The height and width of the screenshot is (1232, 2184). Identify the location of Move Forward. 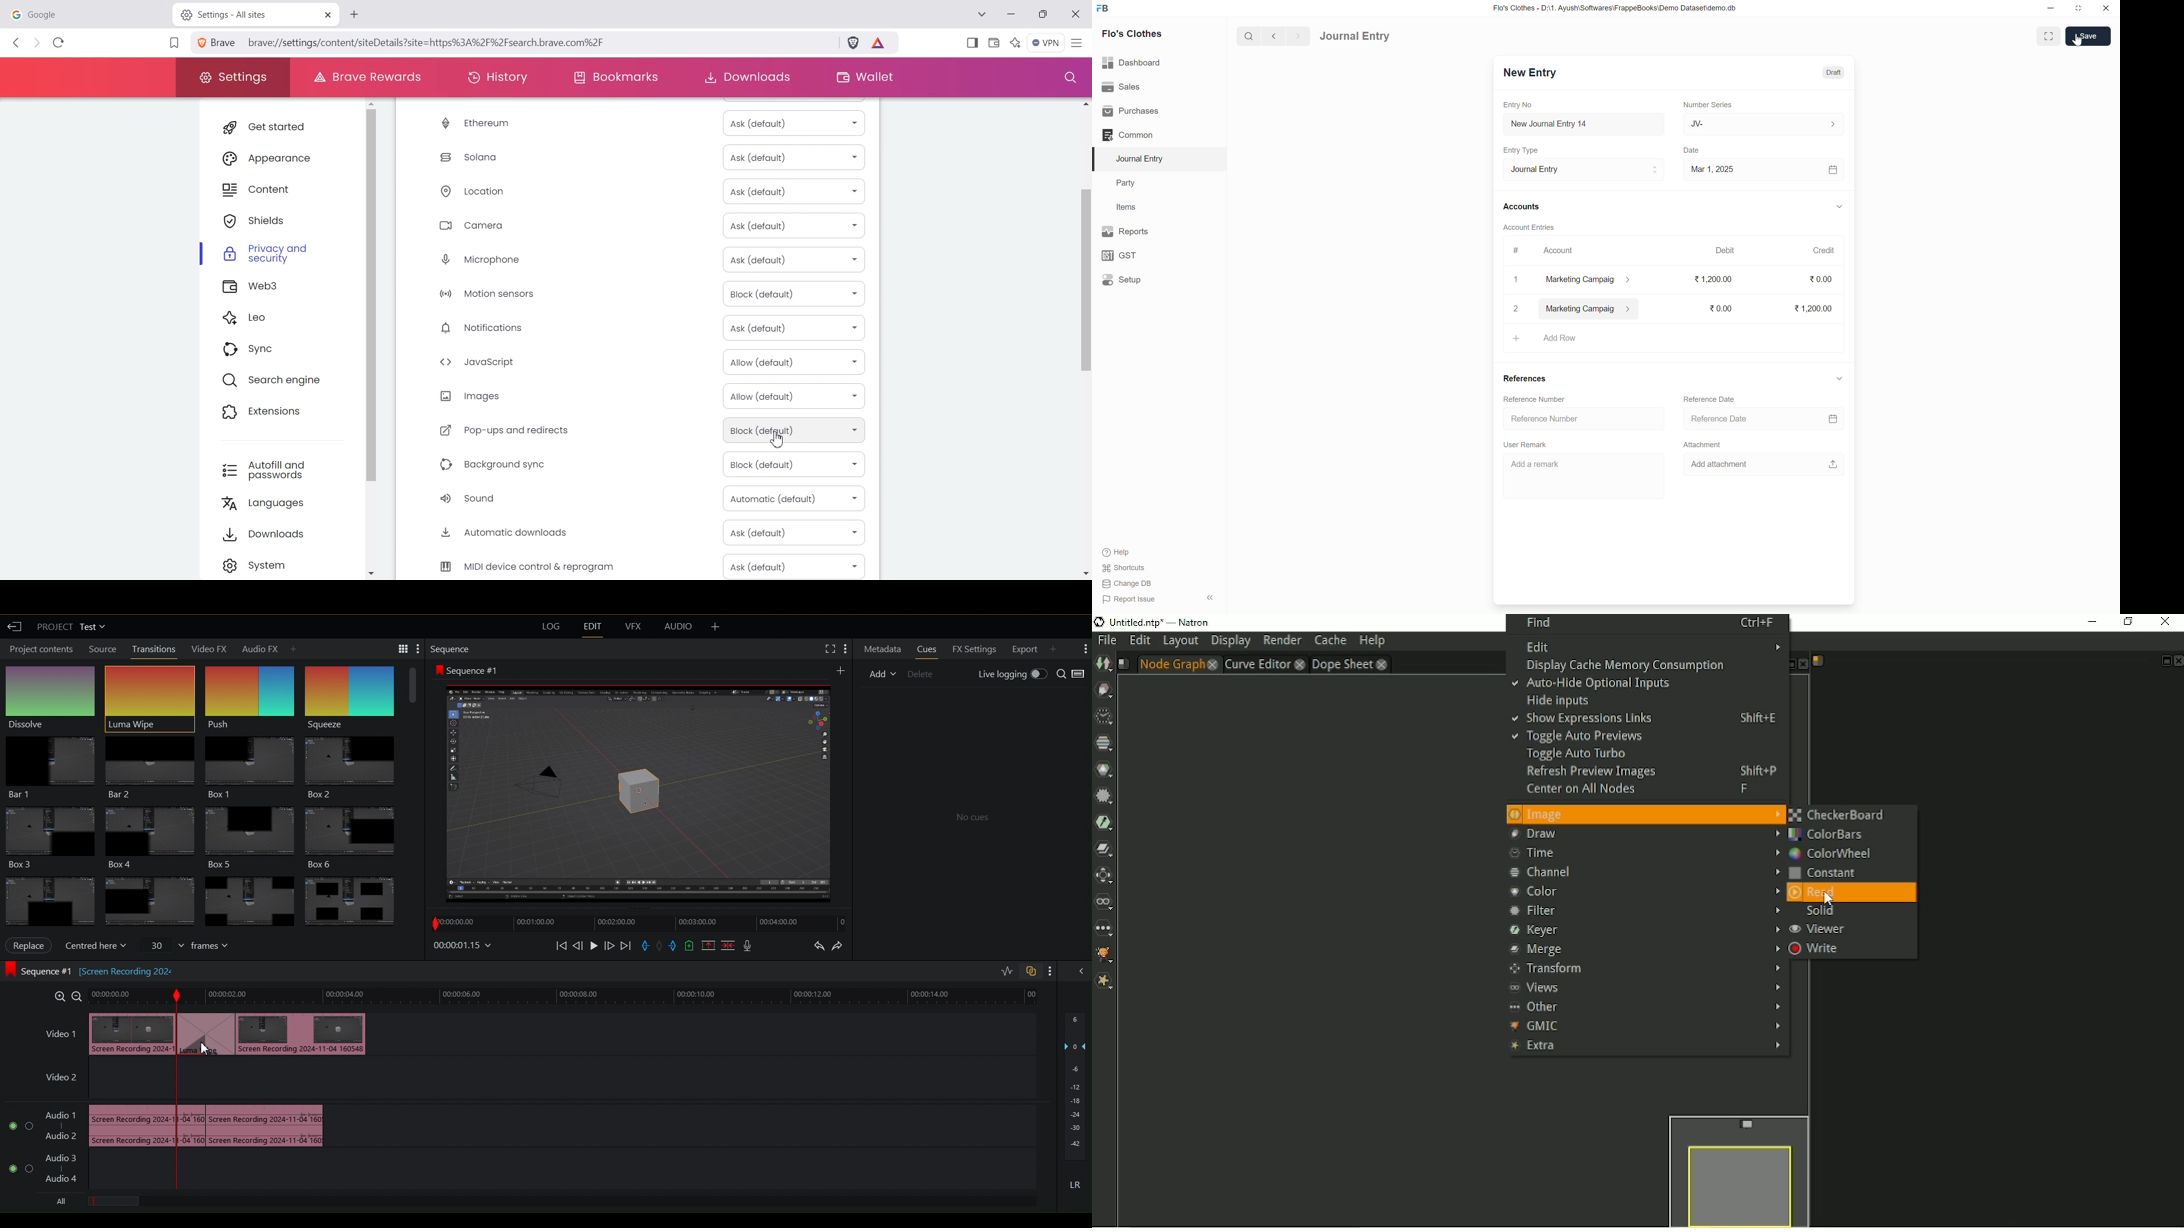
(609, 946).